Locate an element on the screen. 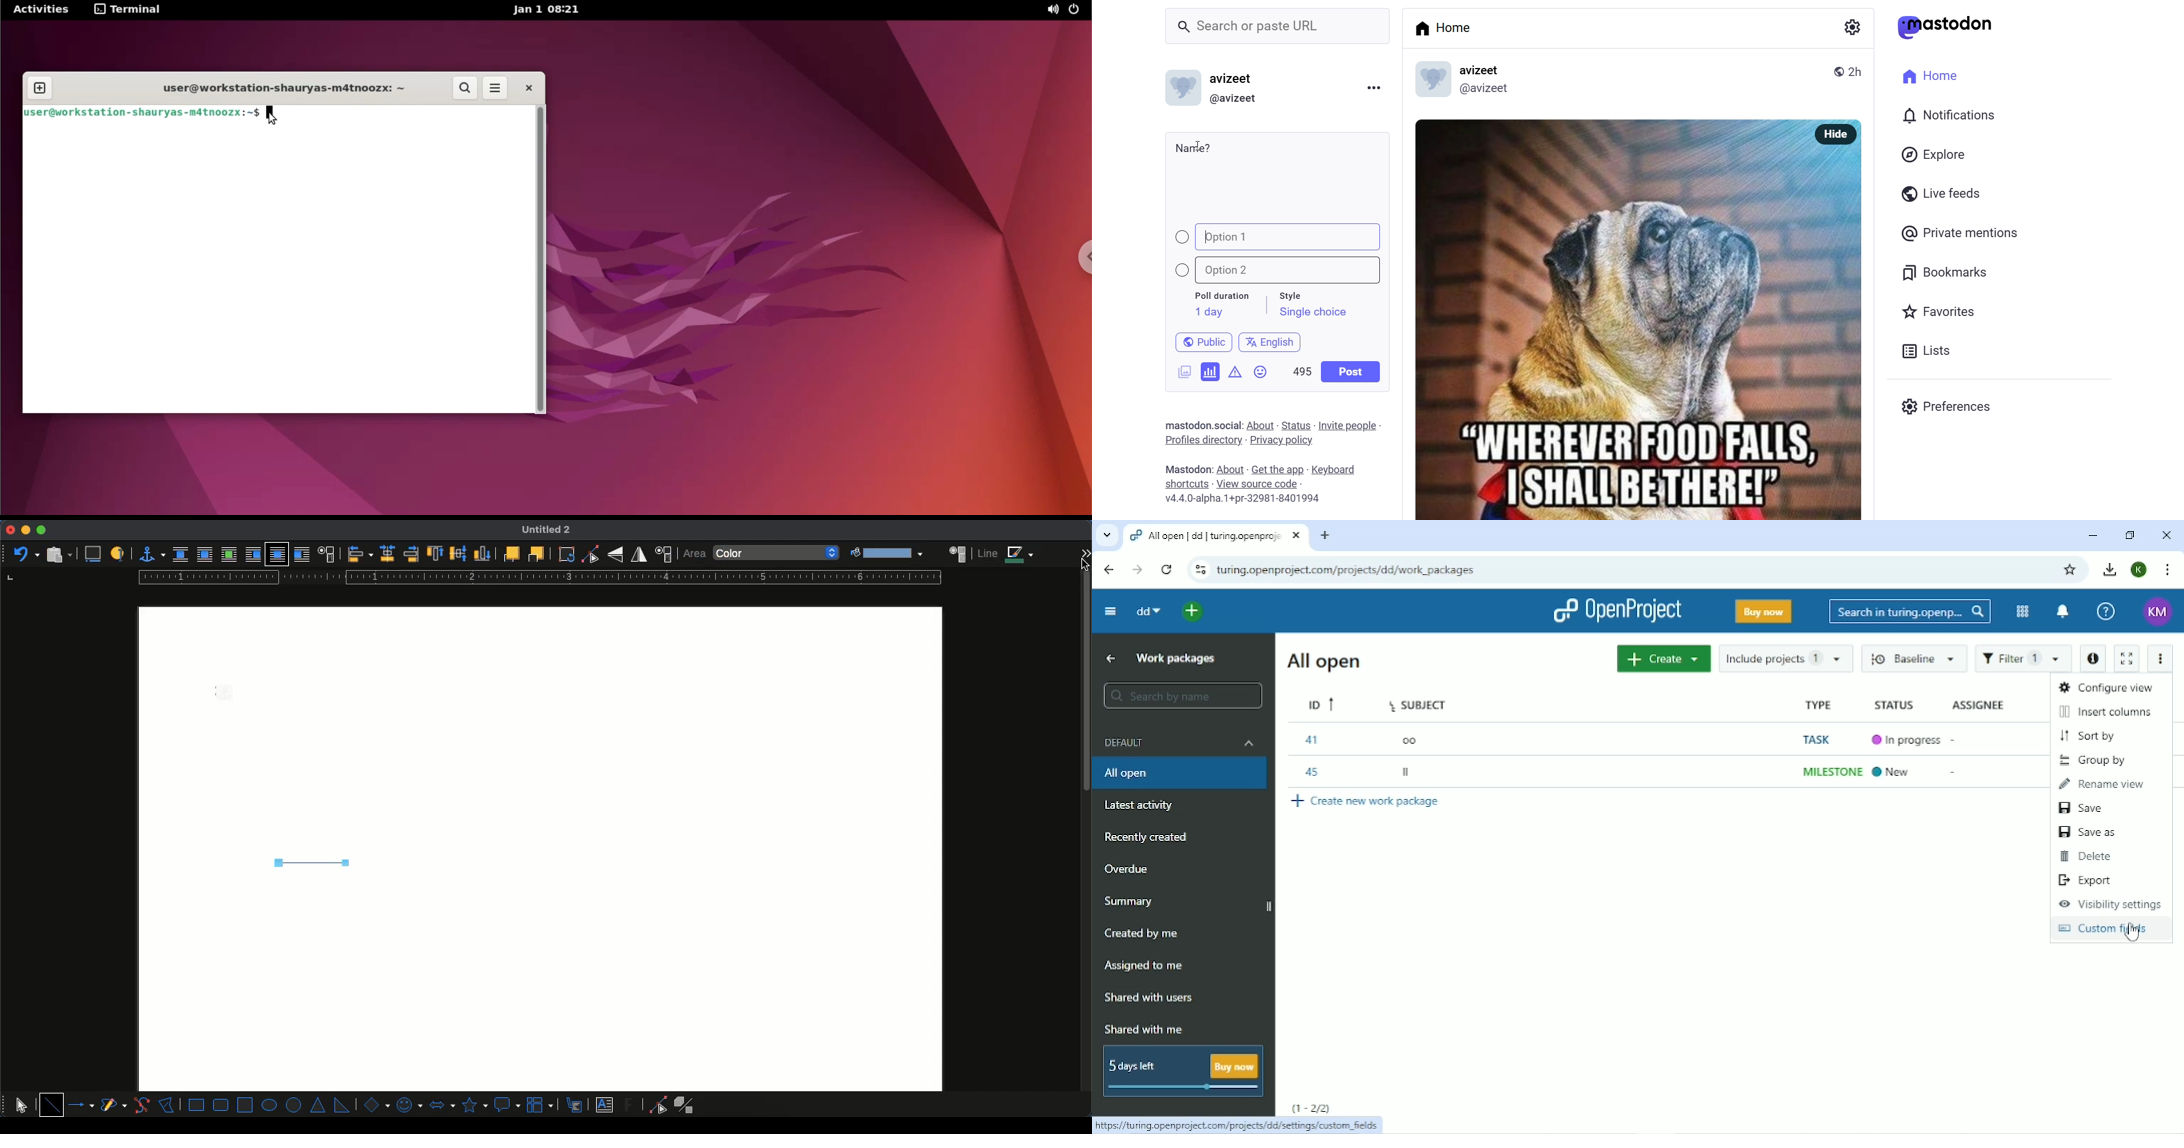 This screenshot has height=1148, width=2184. callouts is located at coordinates (576, 1105).